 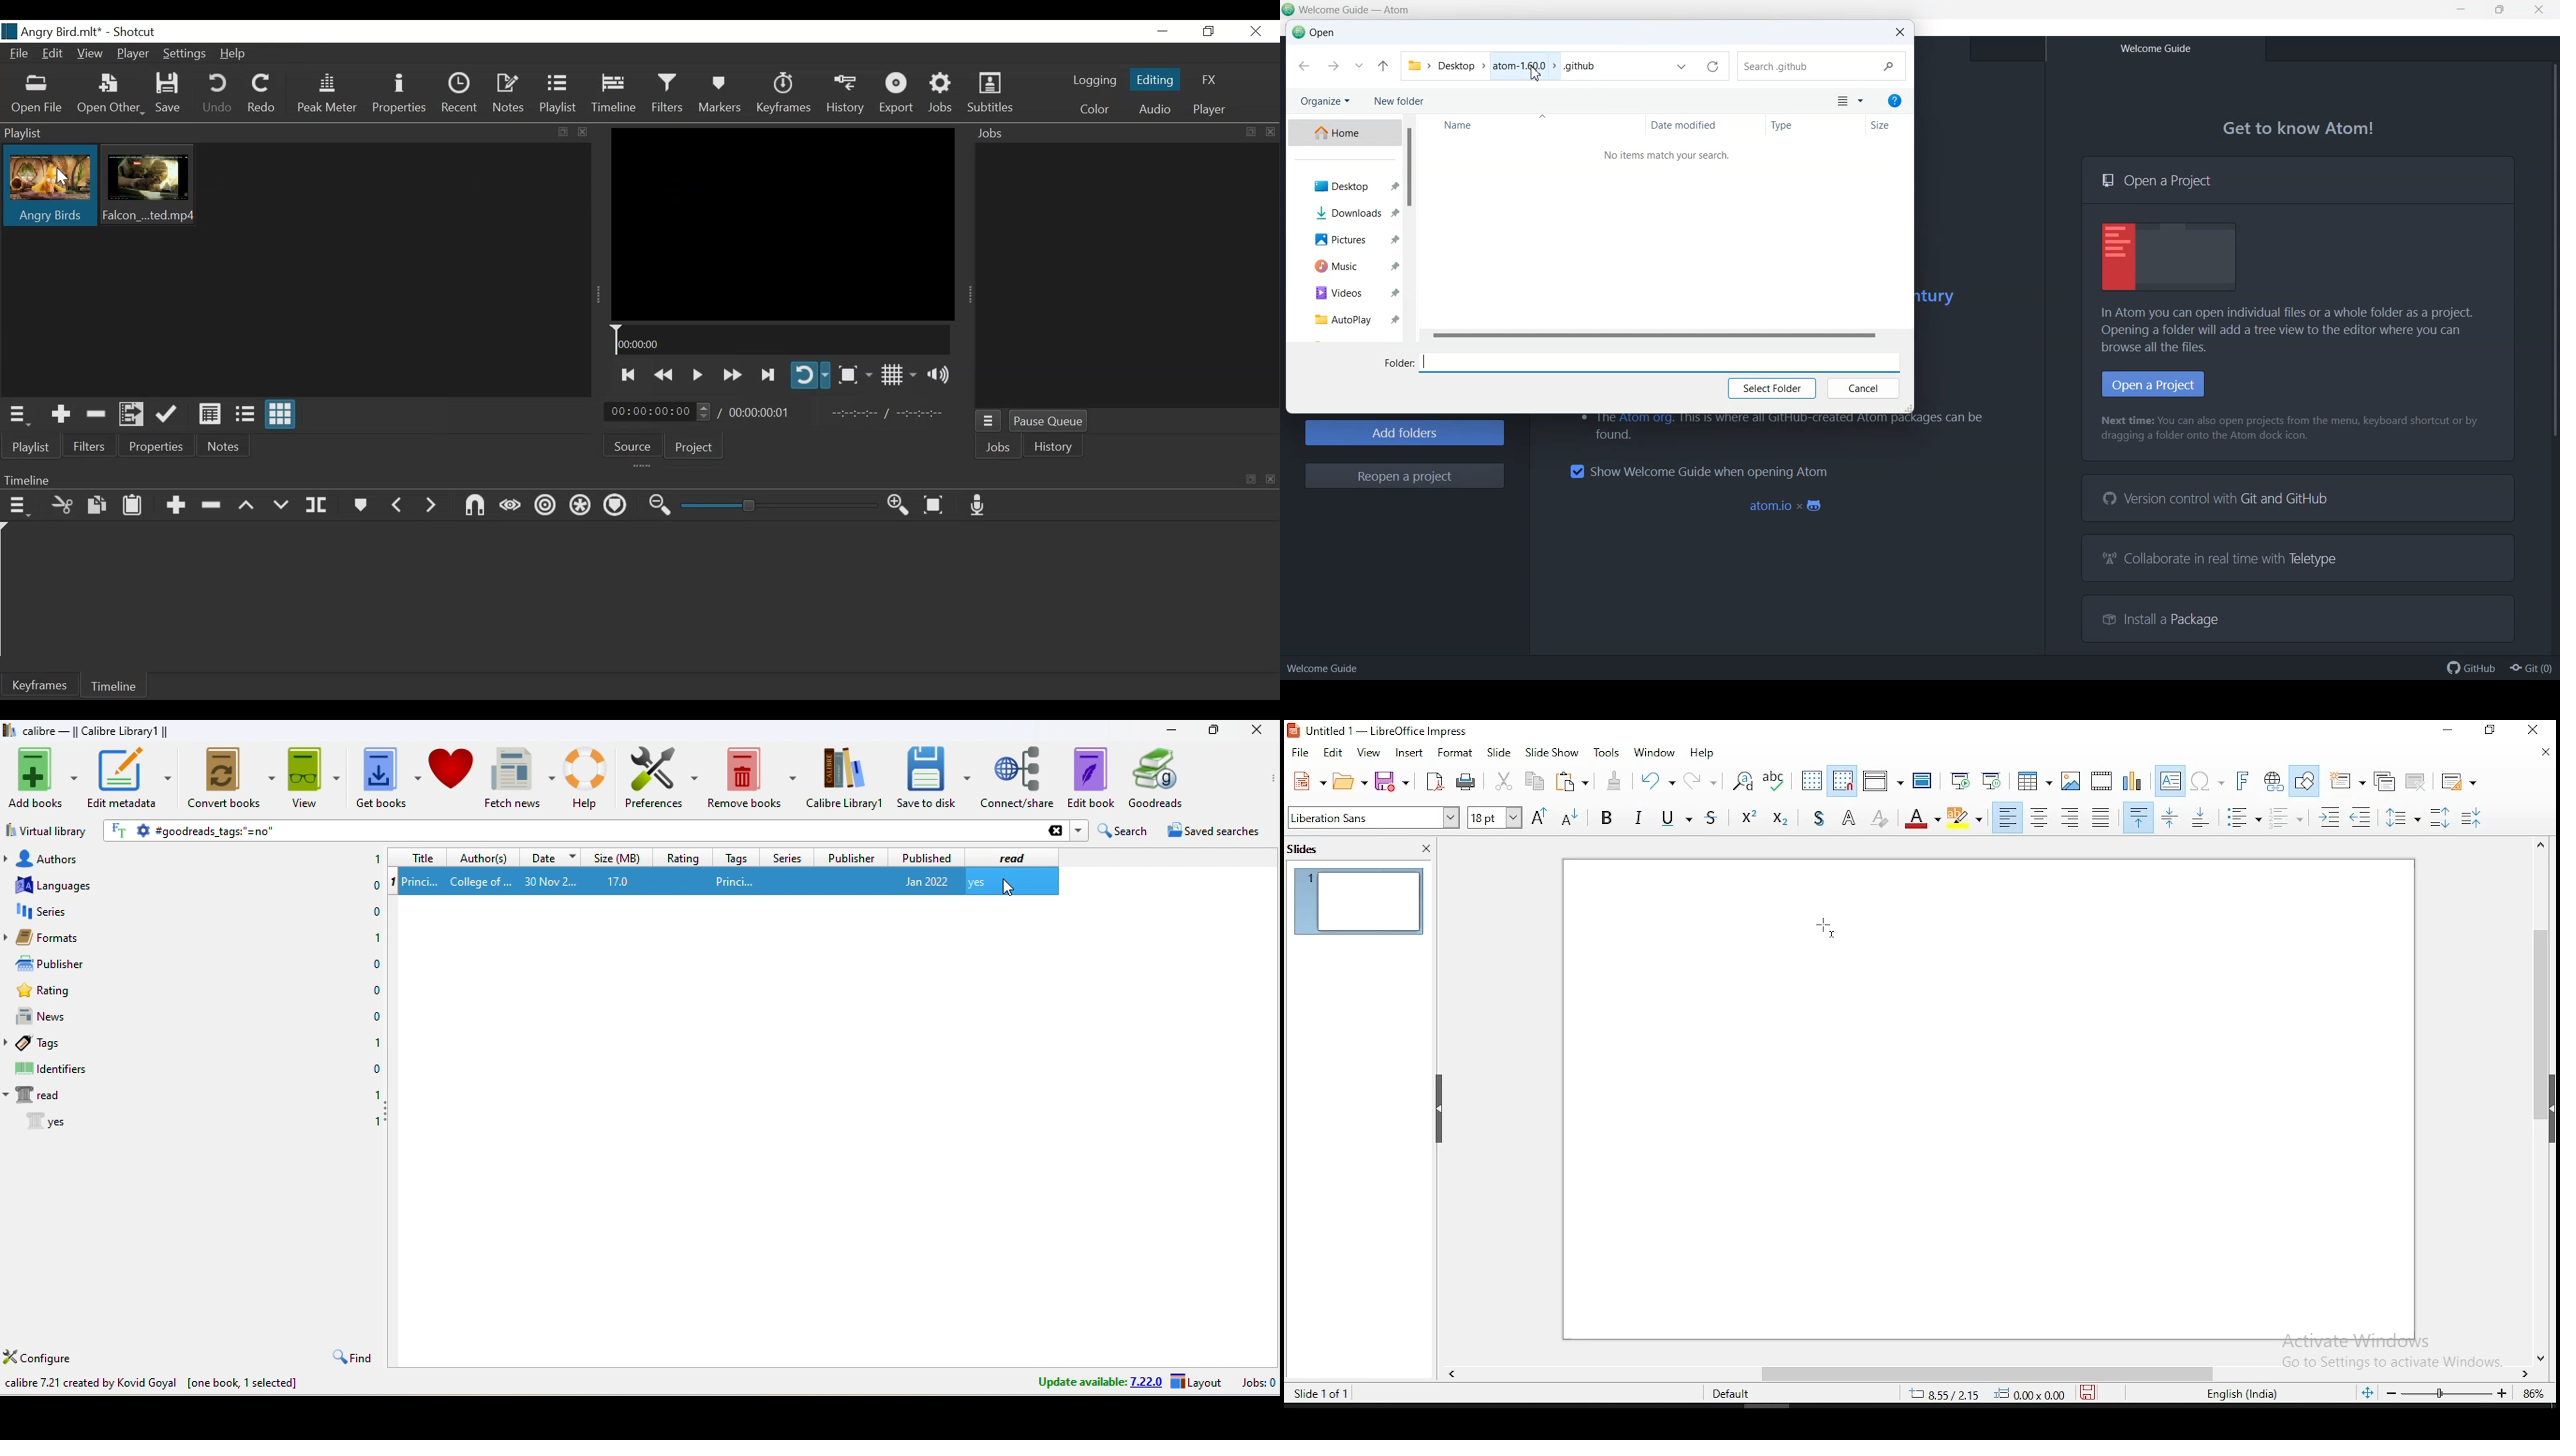 I want to click on jan 2022, so click(x=922, y=882).